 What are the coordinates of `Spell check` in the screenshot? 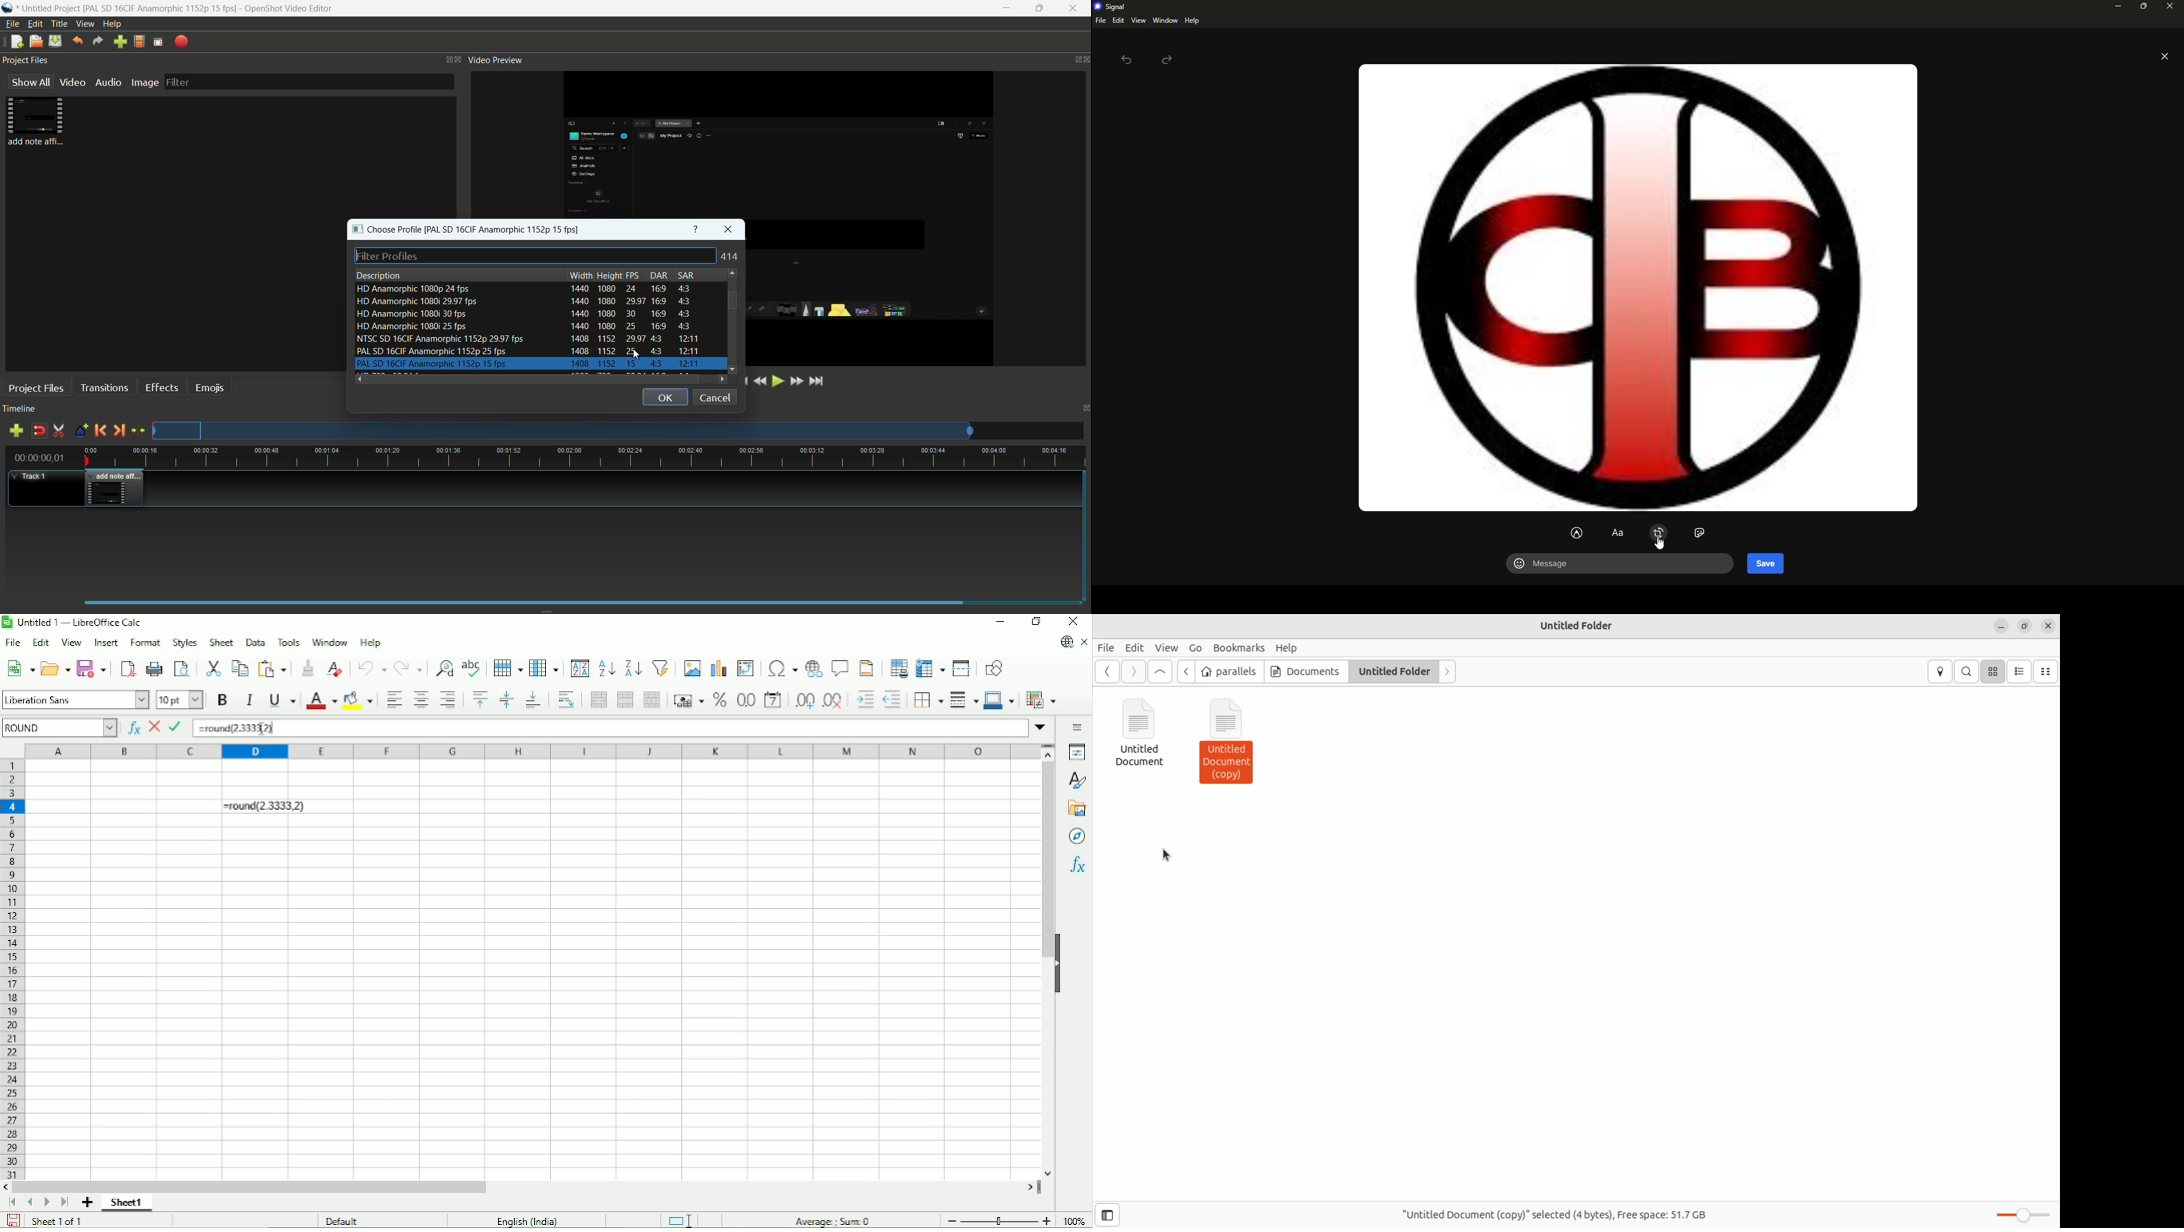 It's located at (472, 666).